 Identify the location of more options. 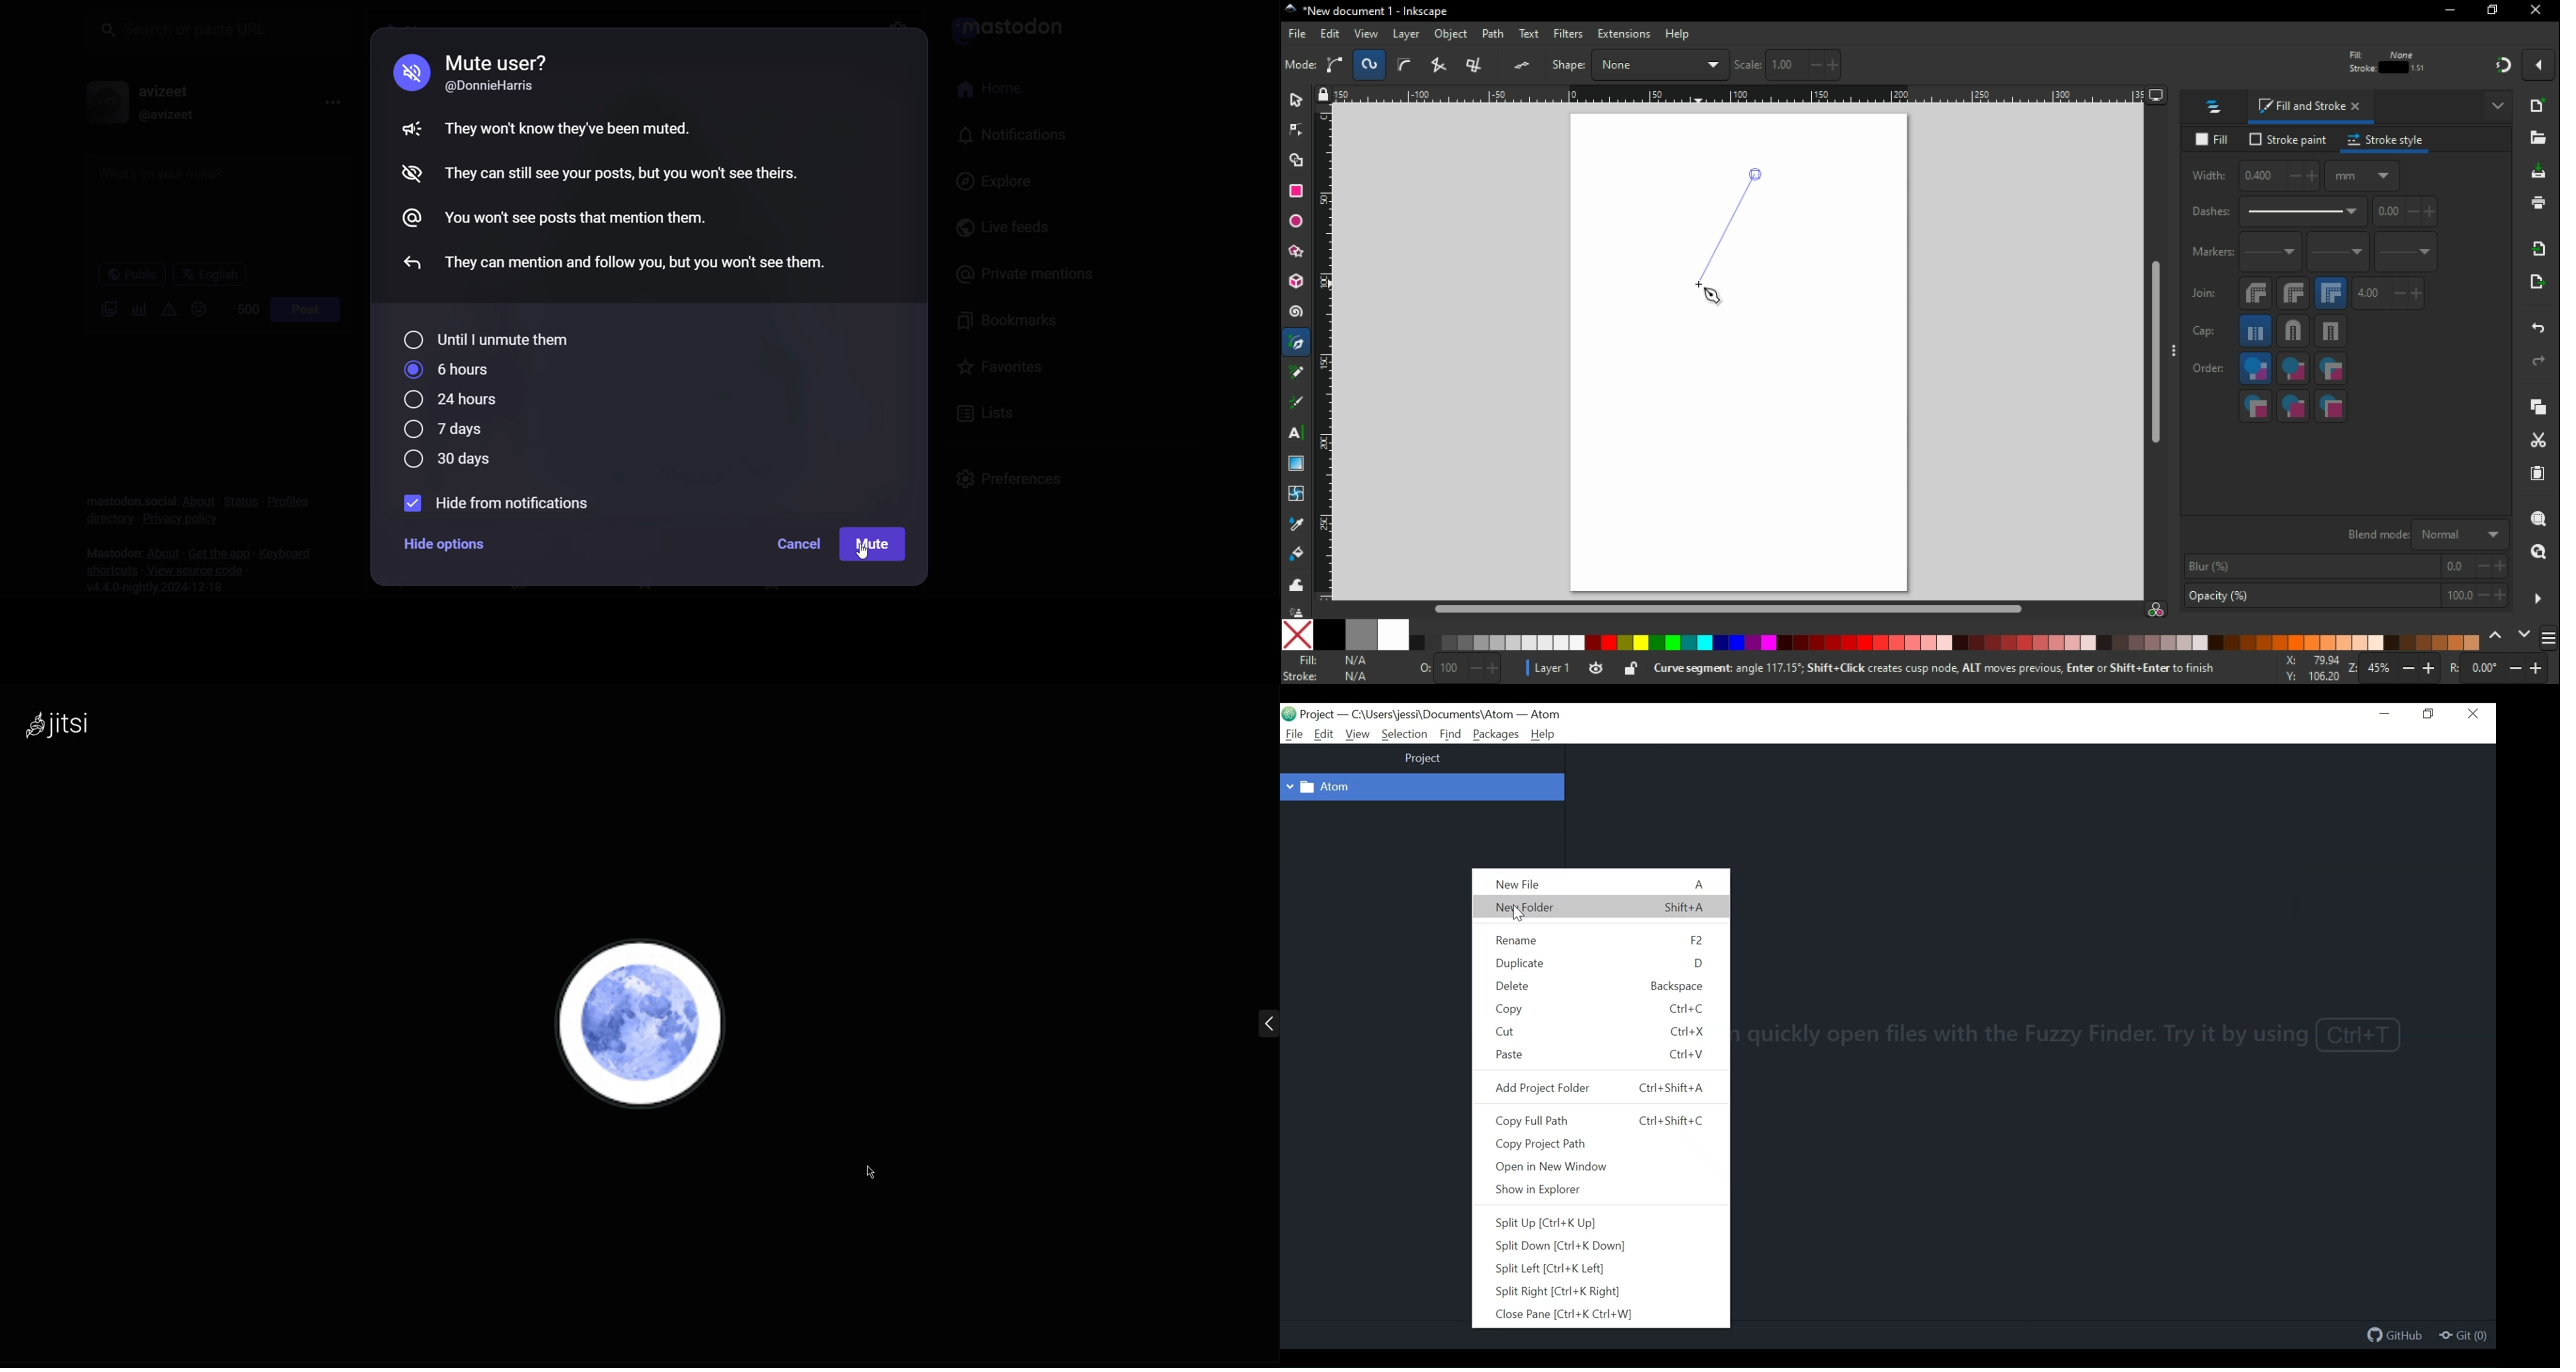
(2539, 598).